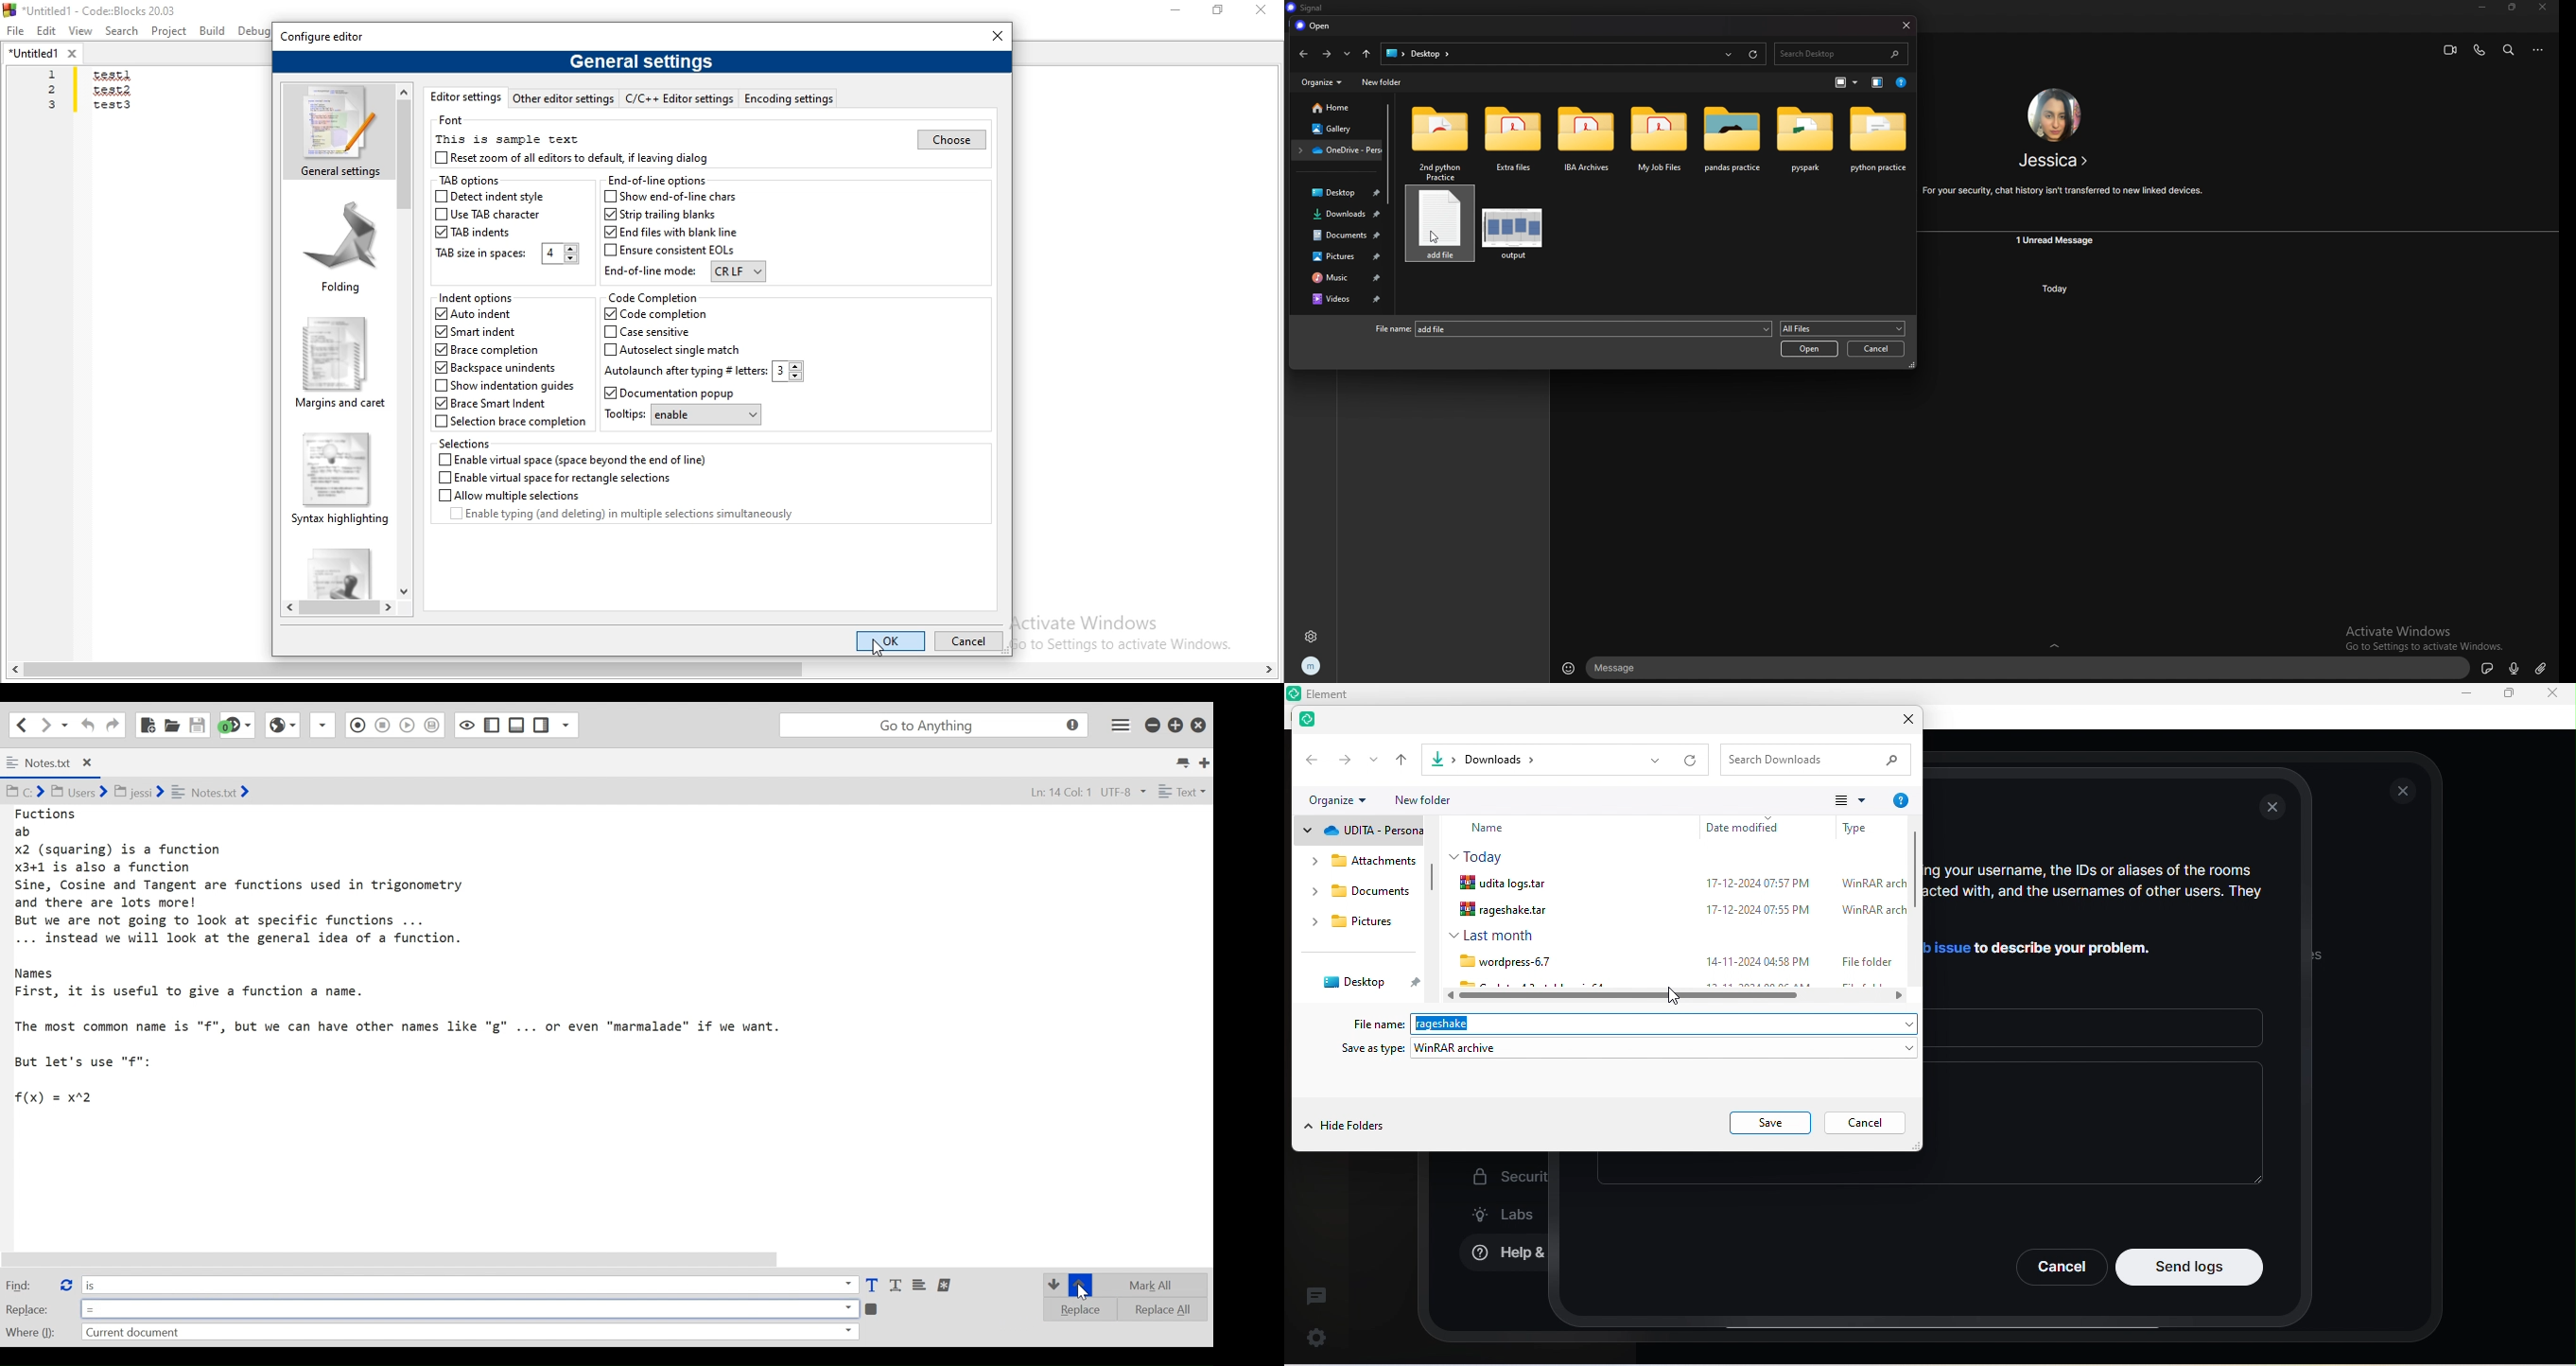  Describe the element at coordinates (1346, 54) in the screenshot. I see `recent` at that location.